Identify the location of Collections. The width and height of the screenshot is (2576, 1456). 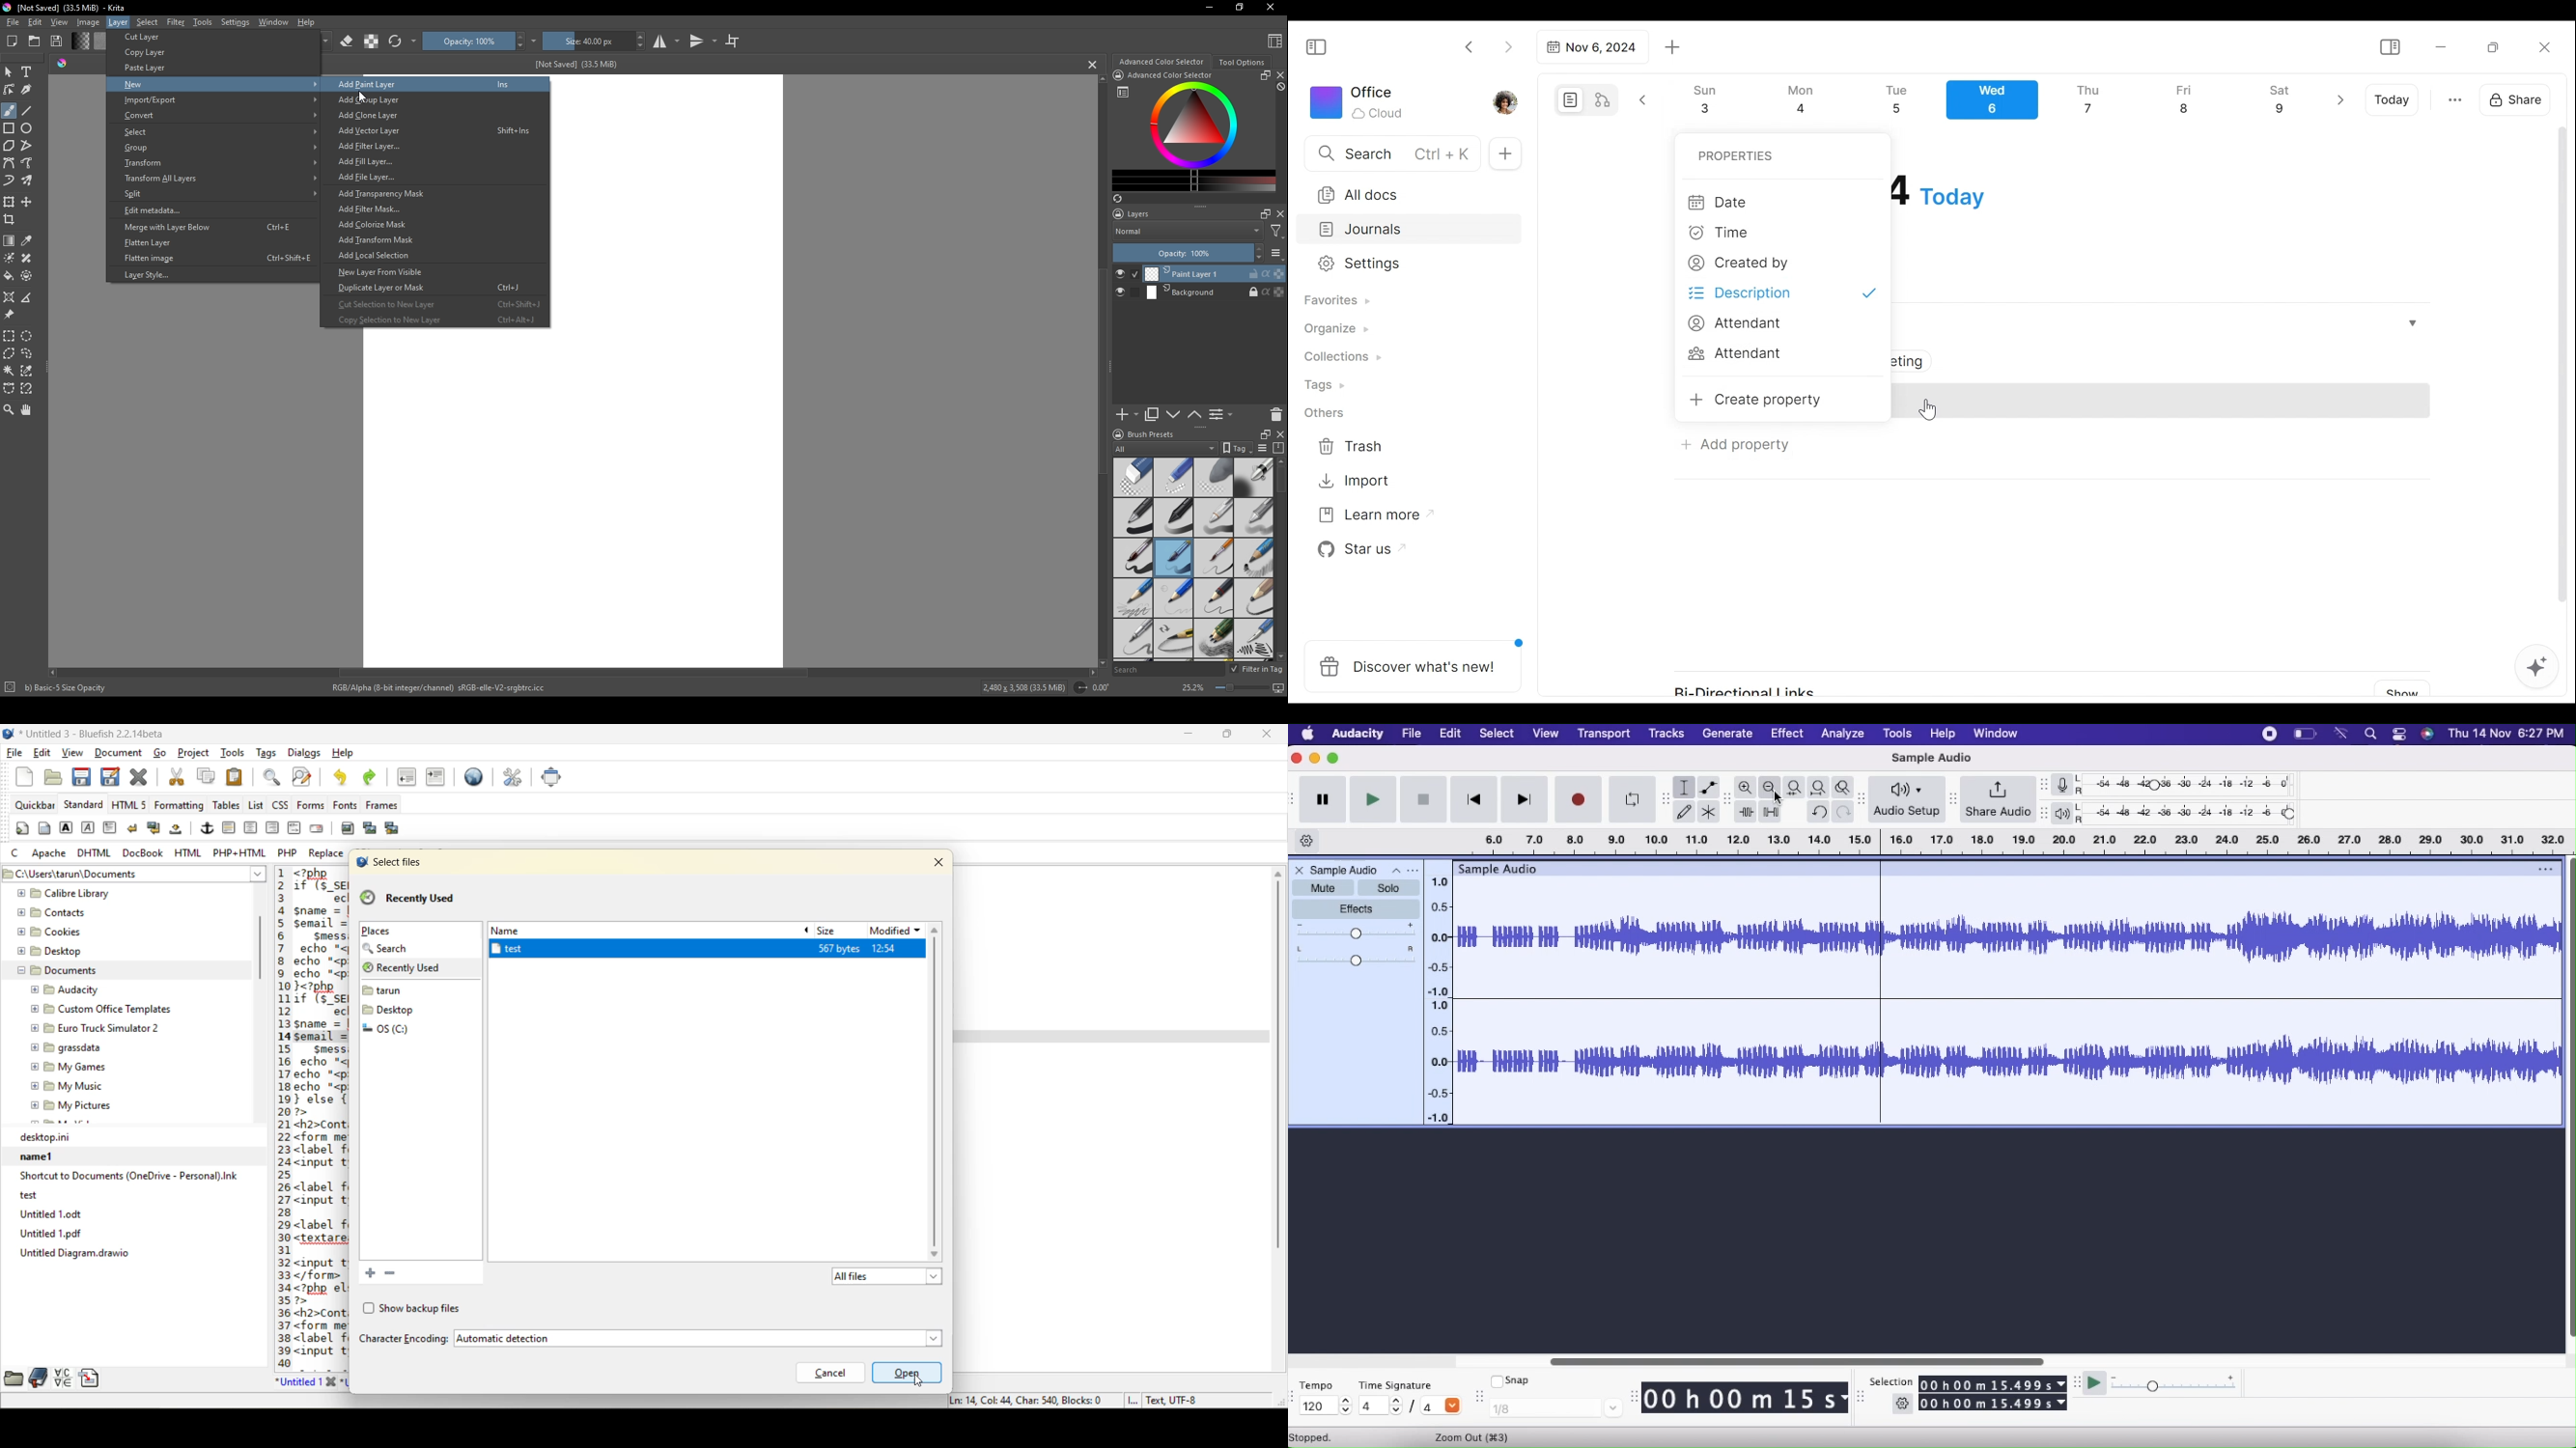
(1341, 359).